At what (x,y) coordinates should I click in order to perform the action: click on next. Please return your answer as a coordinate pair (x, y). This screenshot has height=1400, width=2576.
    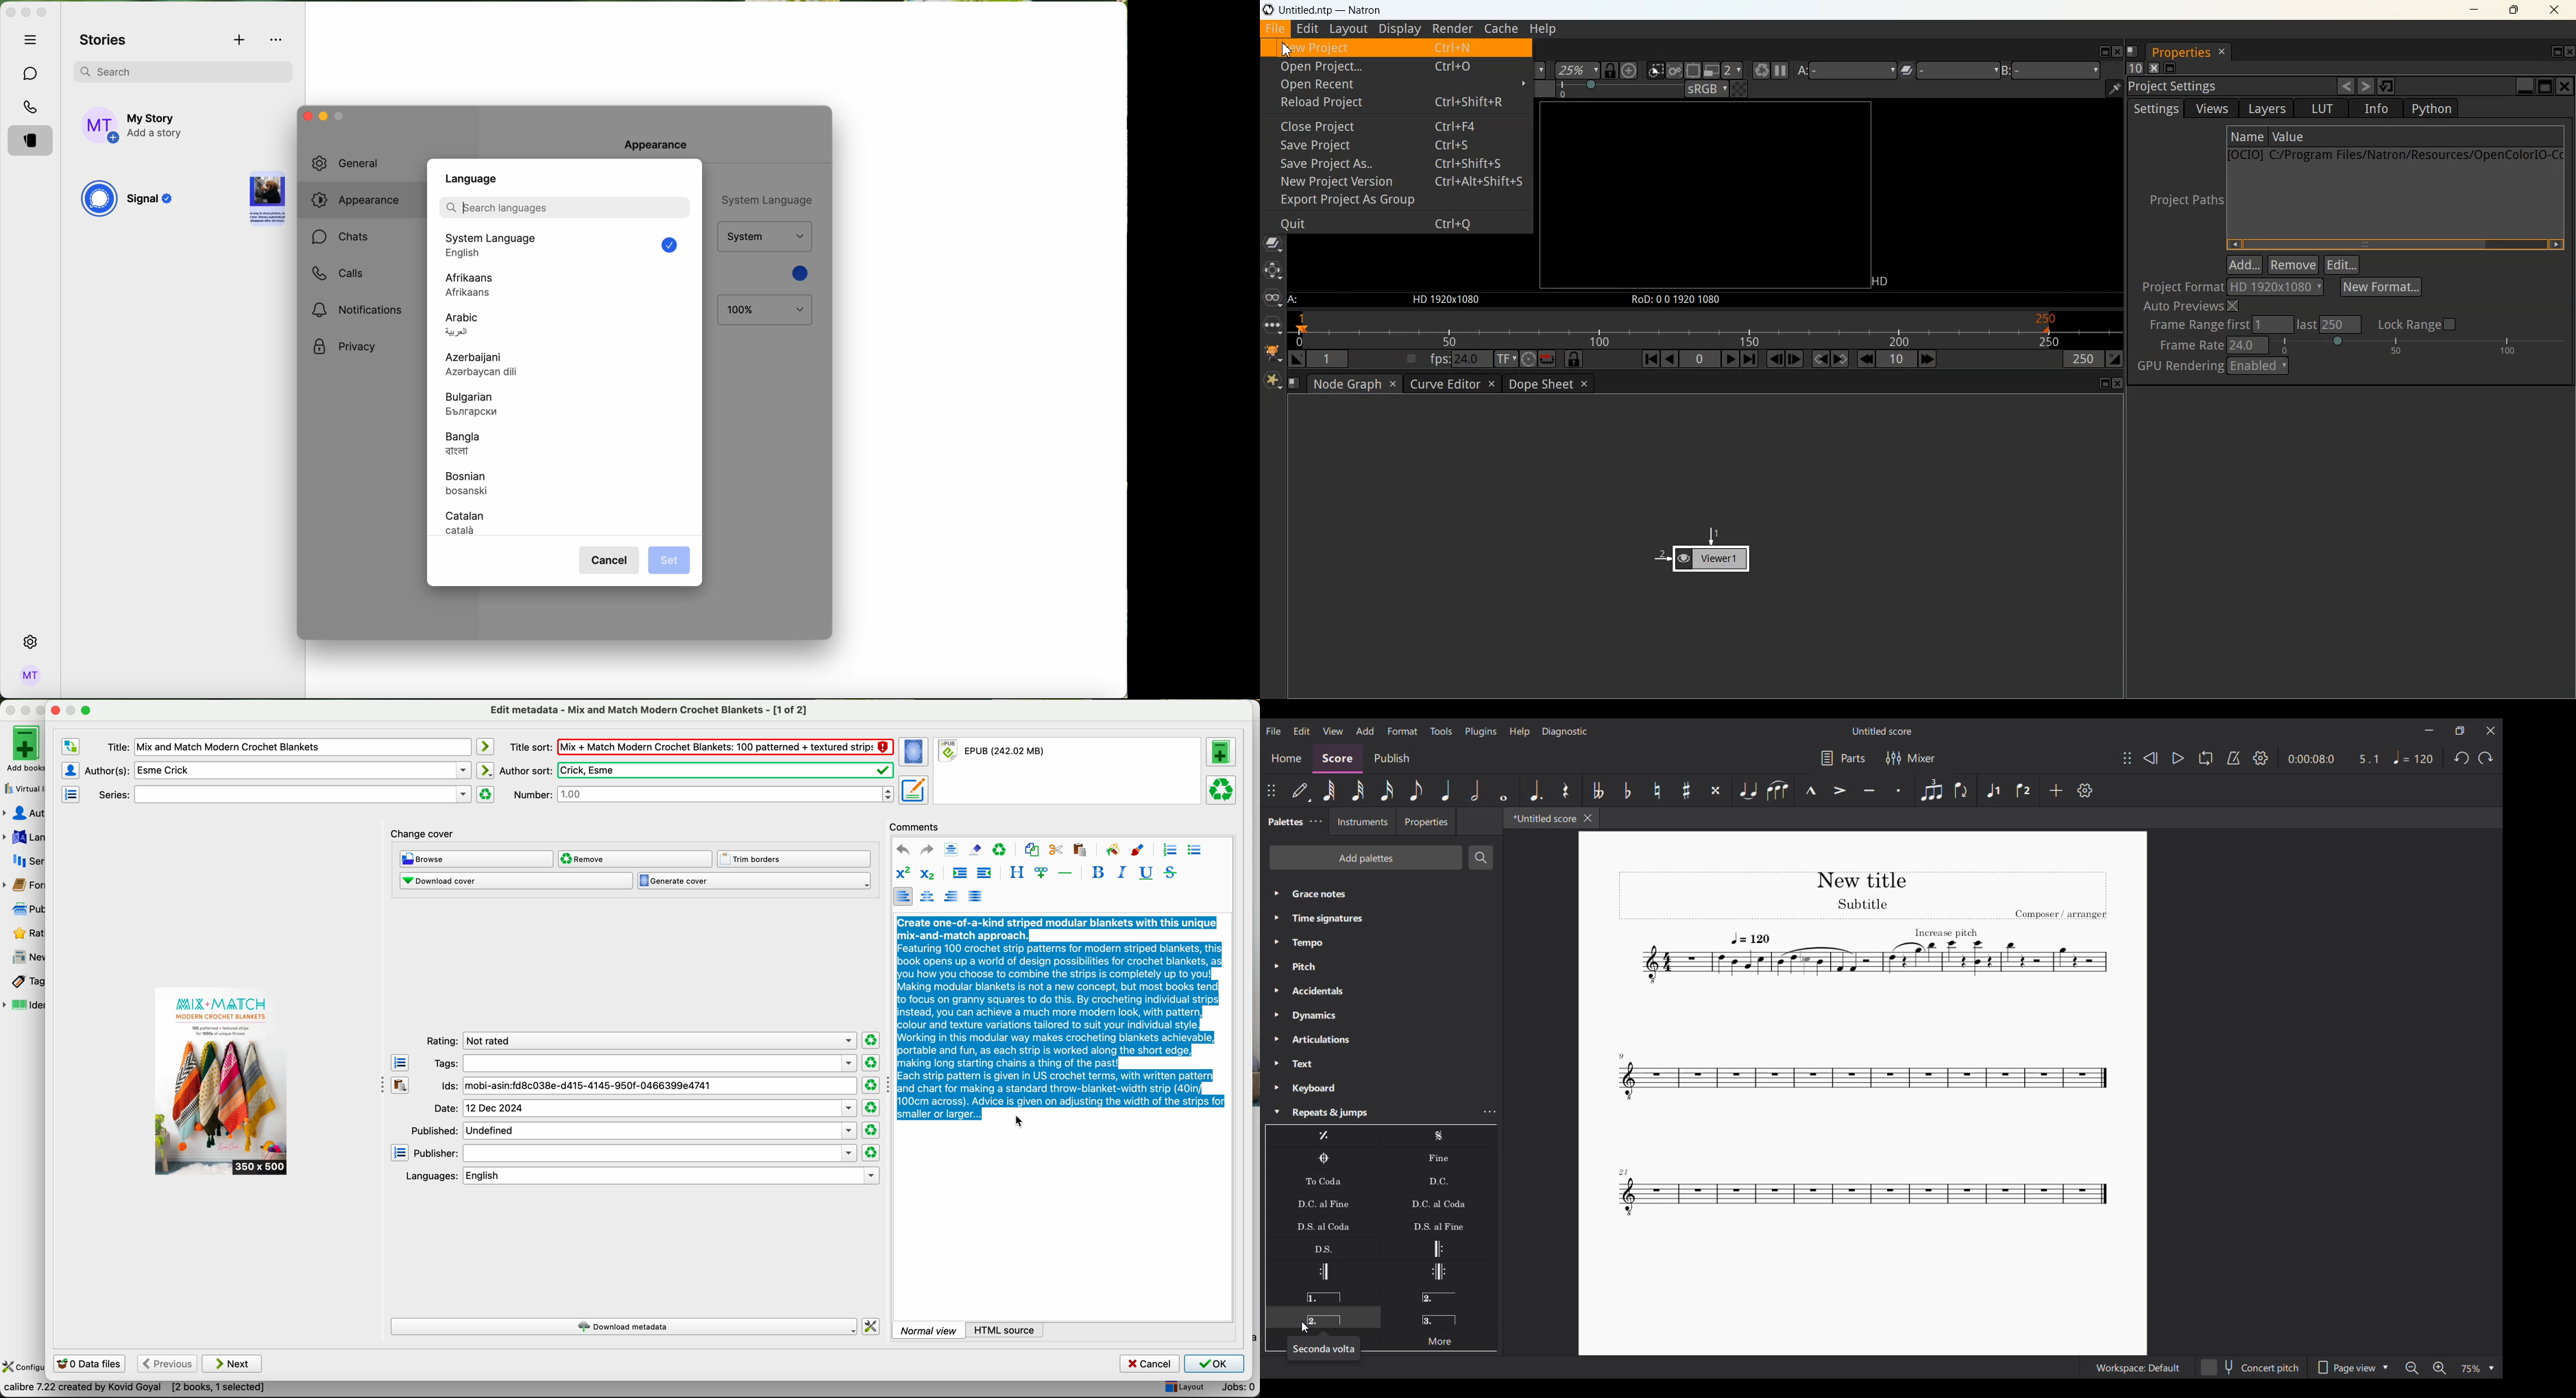
    Looking at the image, I should click on (232, 1364).